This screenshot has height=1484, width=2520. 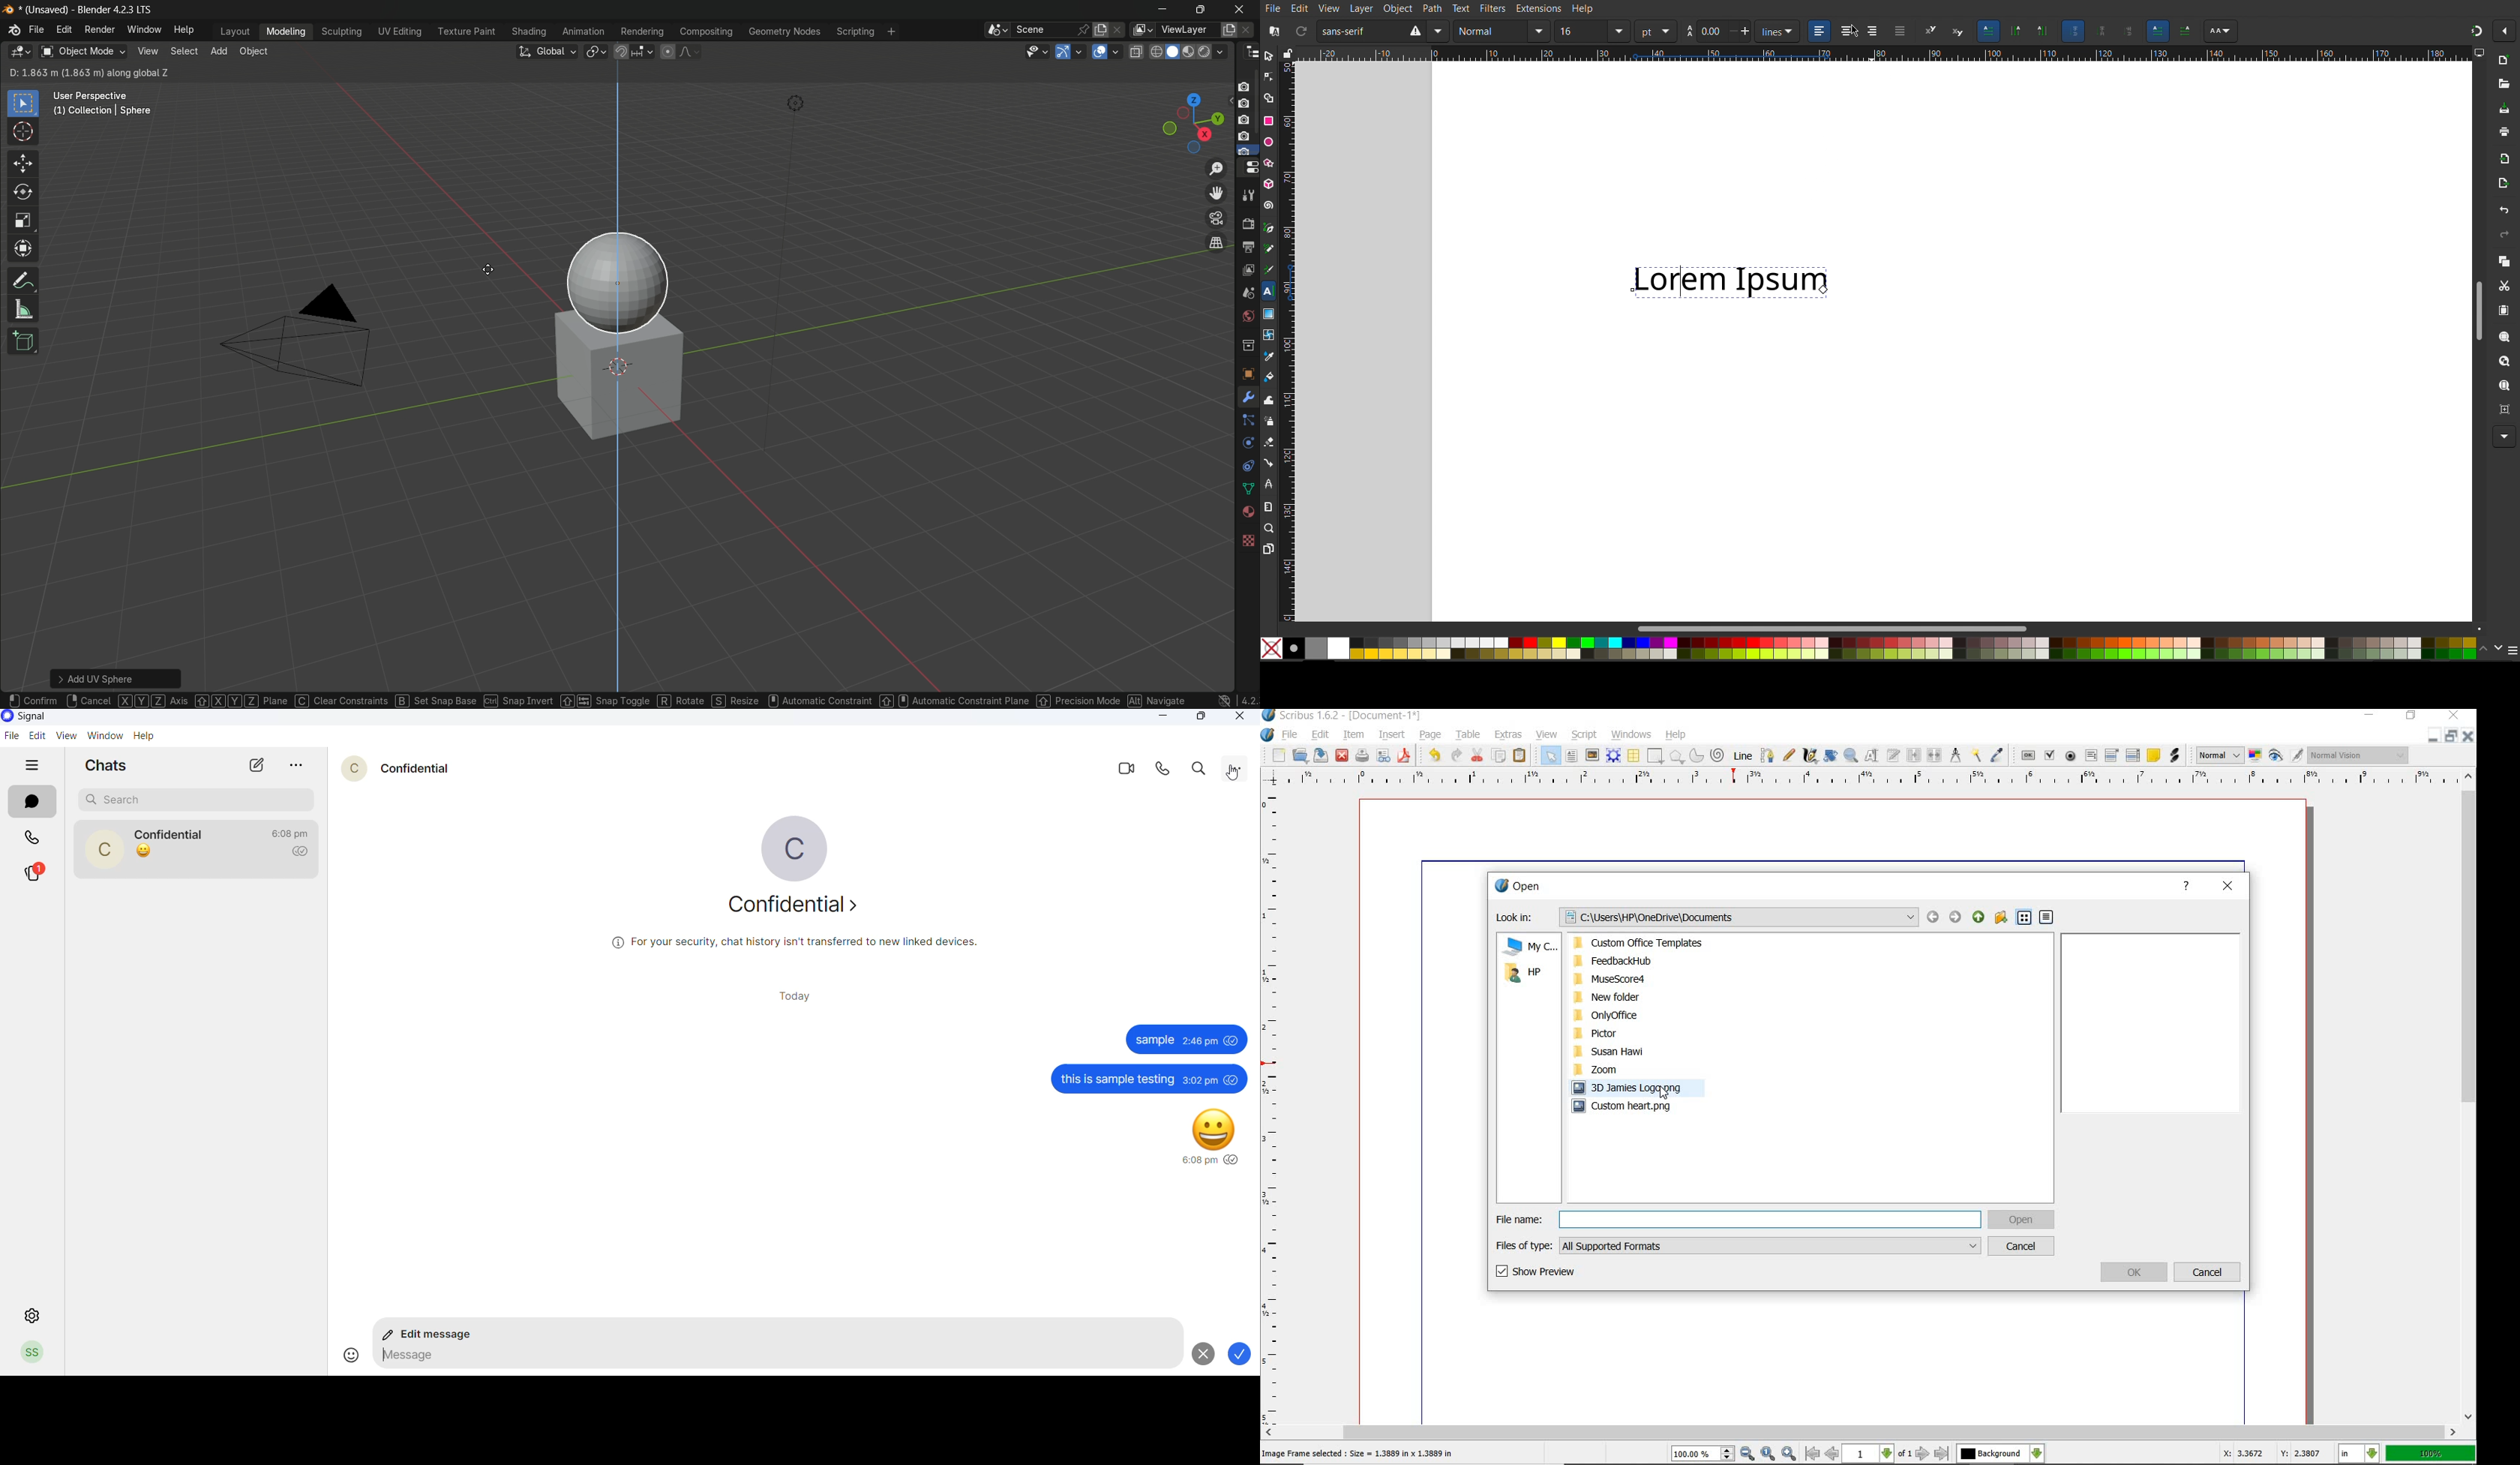 What do you see at coordinates (1664, 1094) in the screenshot?
I see `Cursor Position` at bounding box center [1664, 1094].